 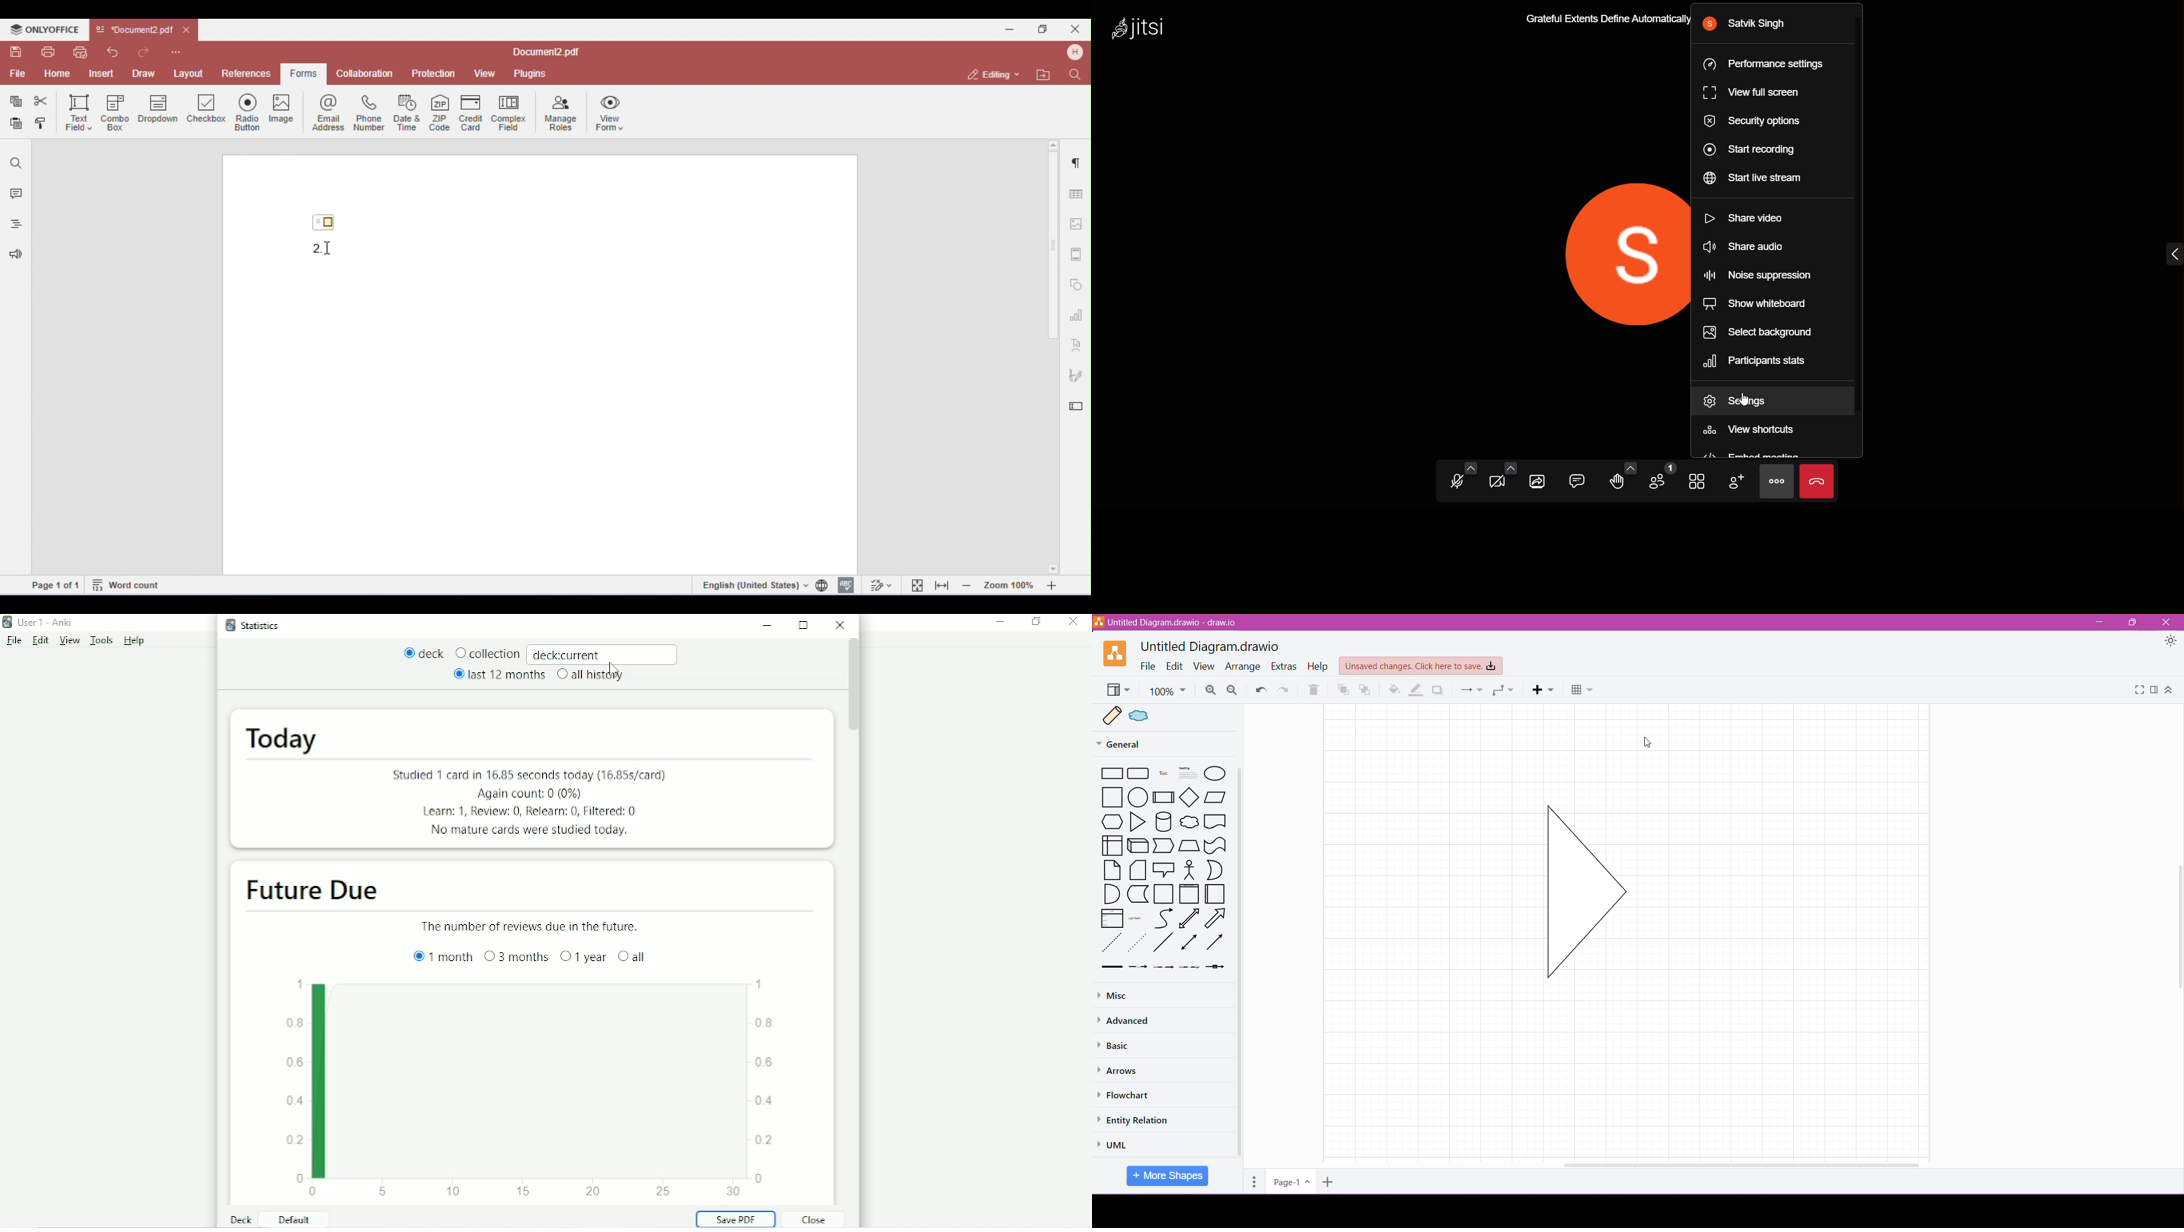 What do you see at coordinates (1763, 361) in the screenshot?
I see `participants stats` at bounding box center [1763, 361].